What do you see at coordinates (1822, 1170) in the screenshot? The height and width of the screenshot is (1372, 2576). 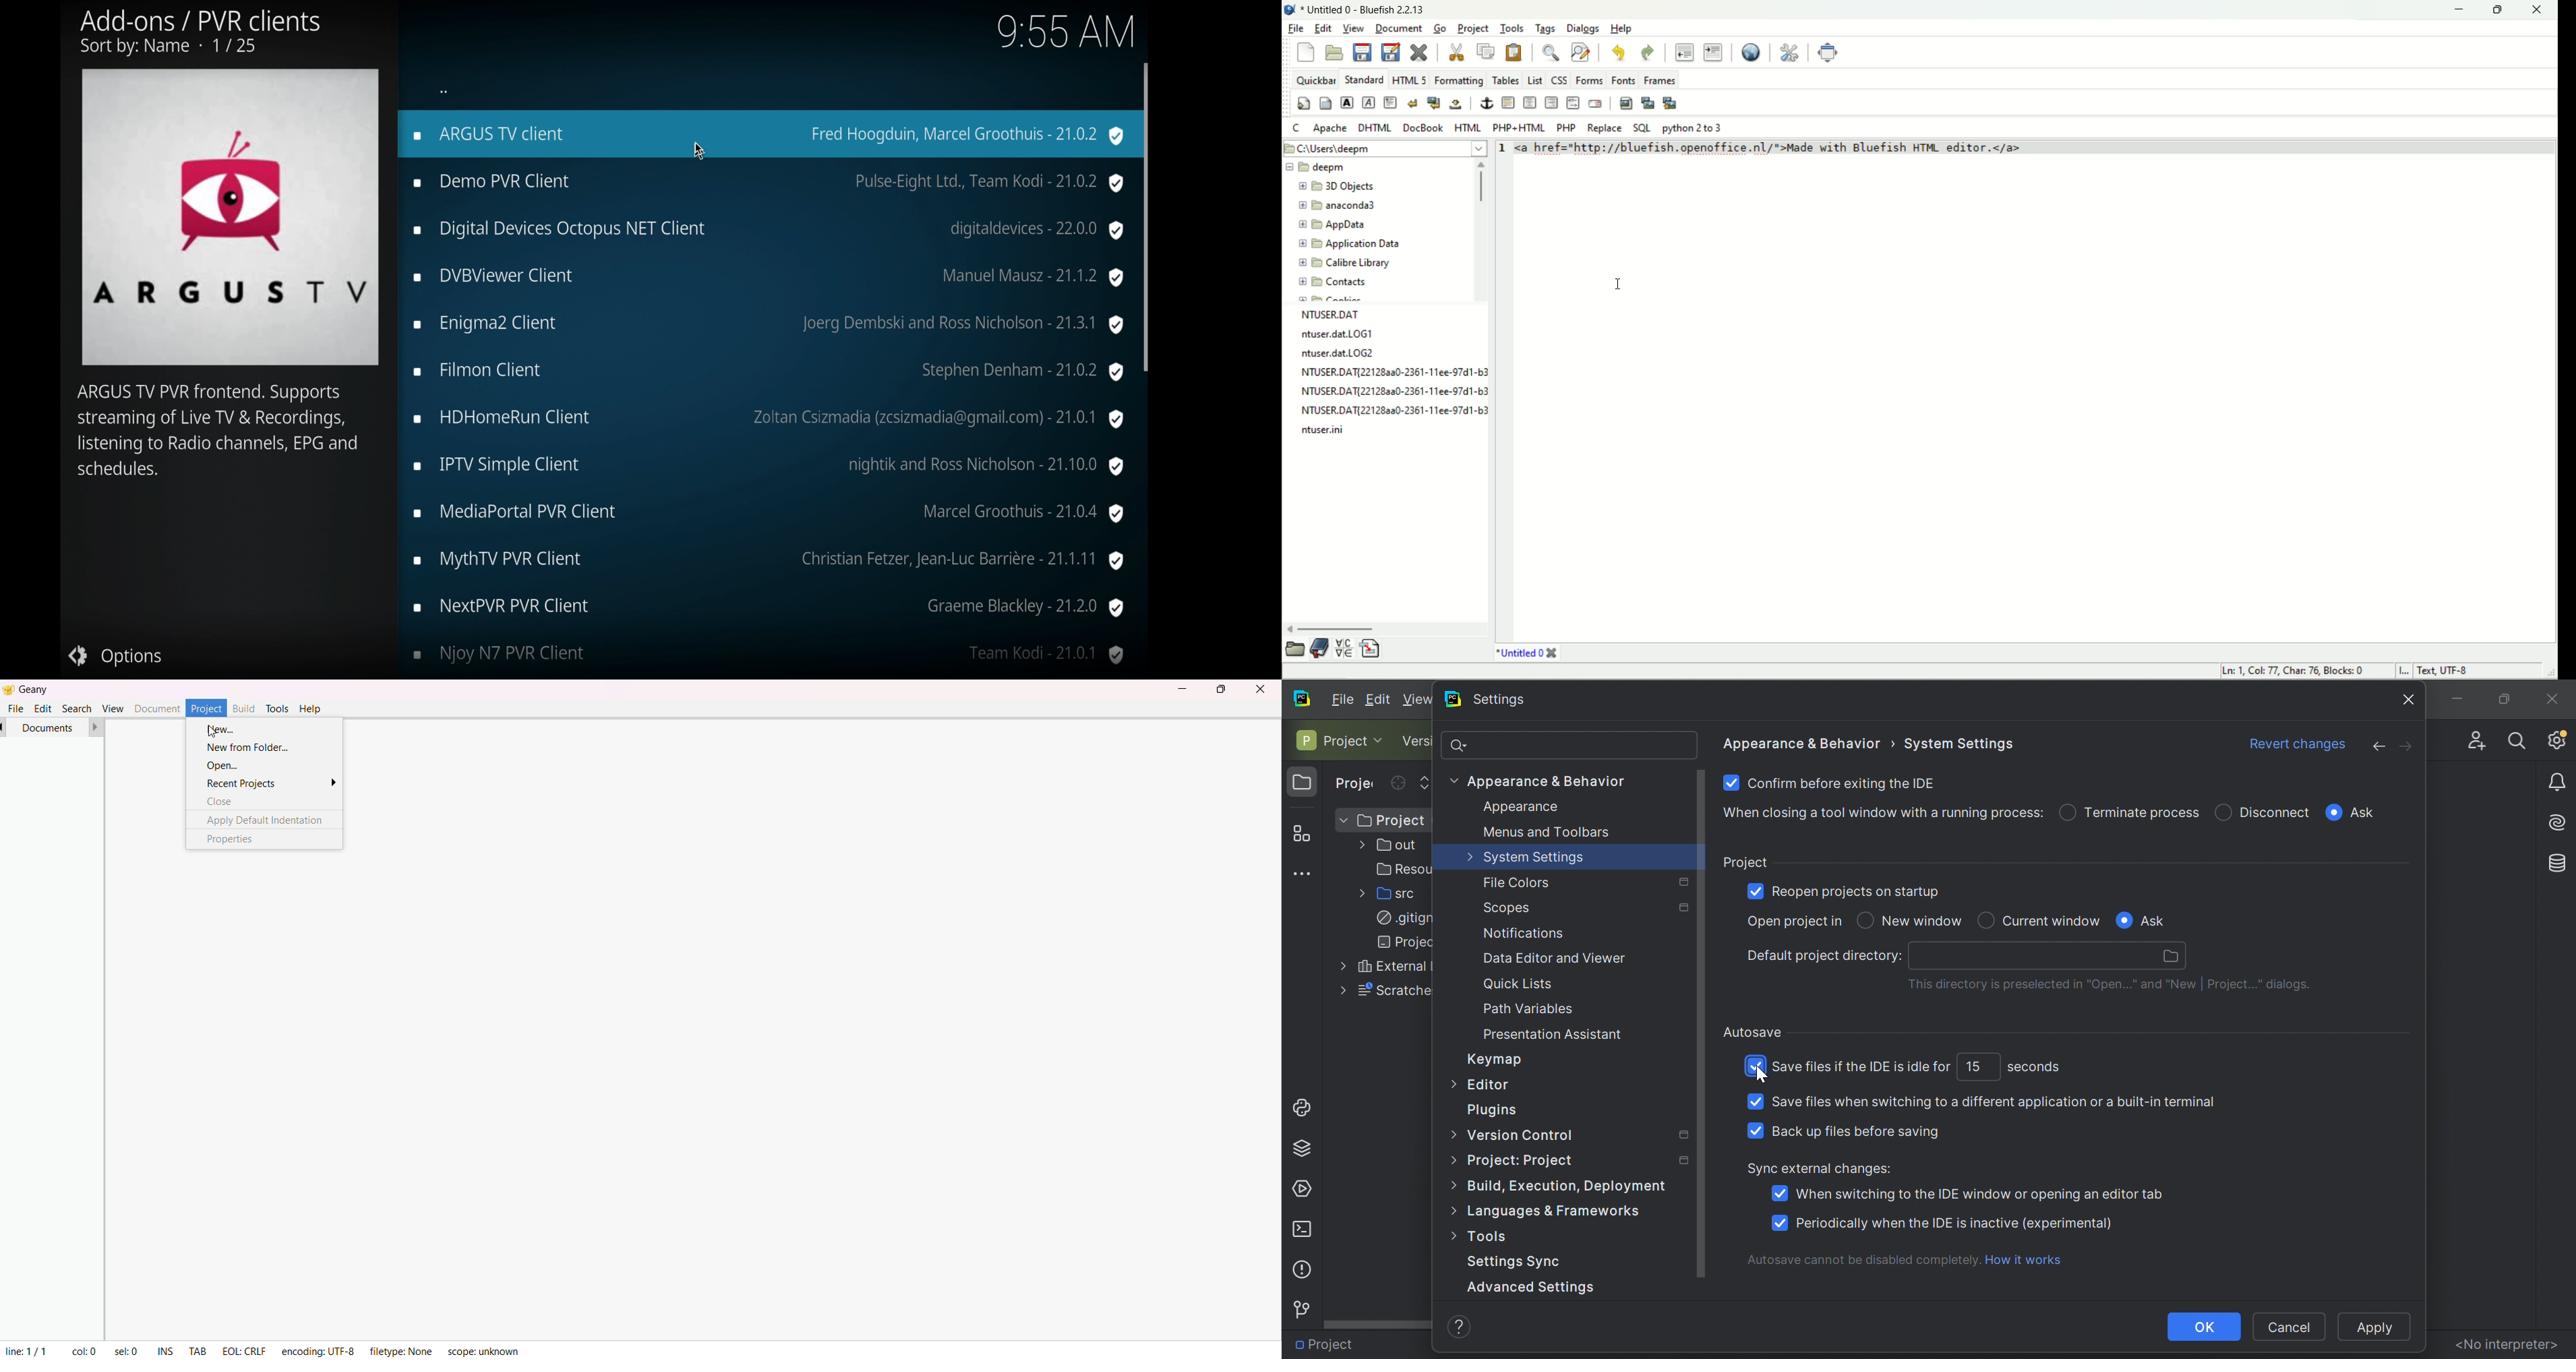 I see `Sync external changes:` at bounding box center [1822, 1170].